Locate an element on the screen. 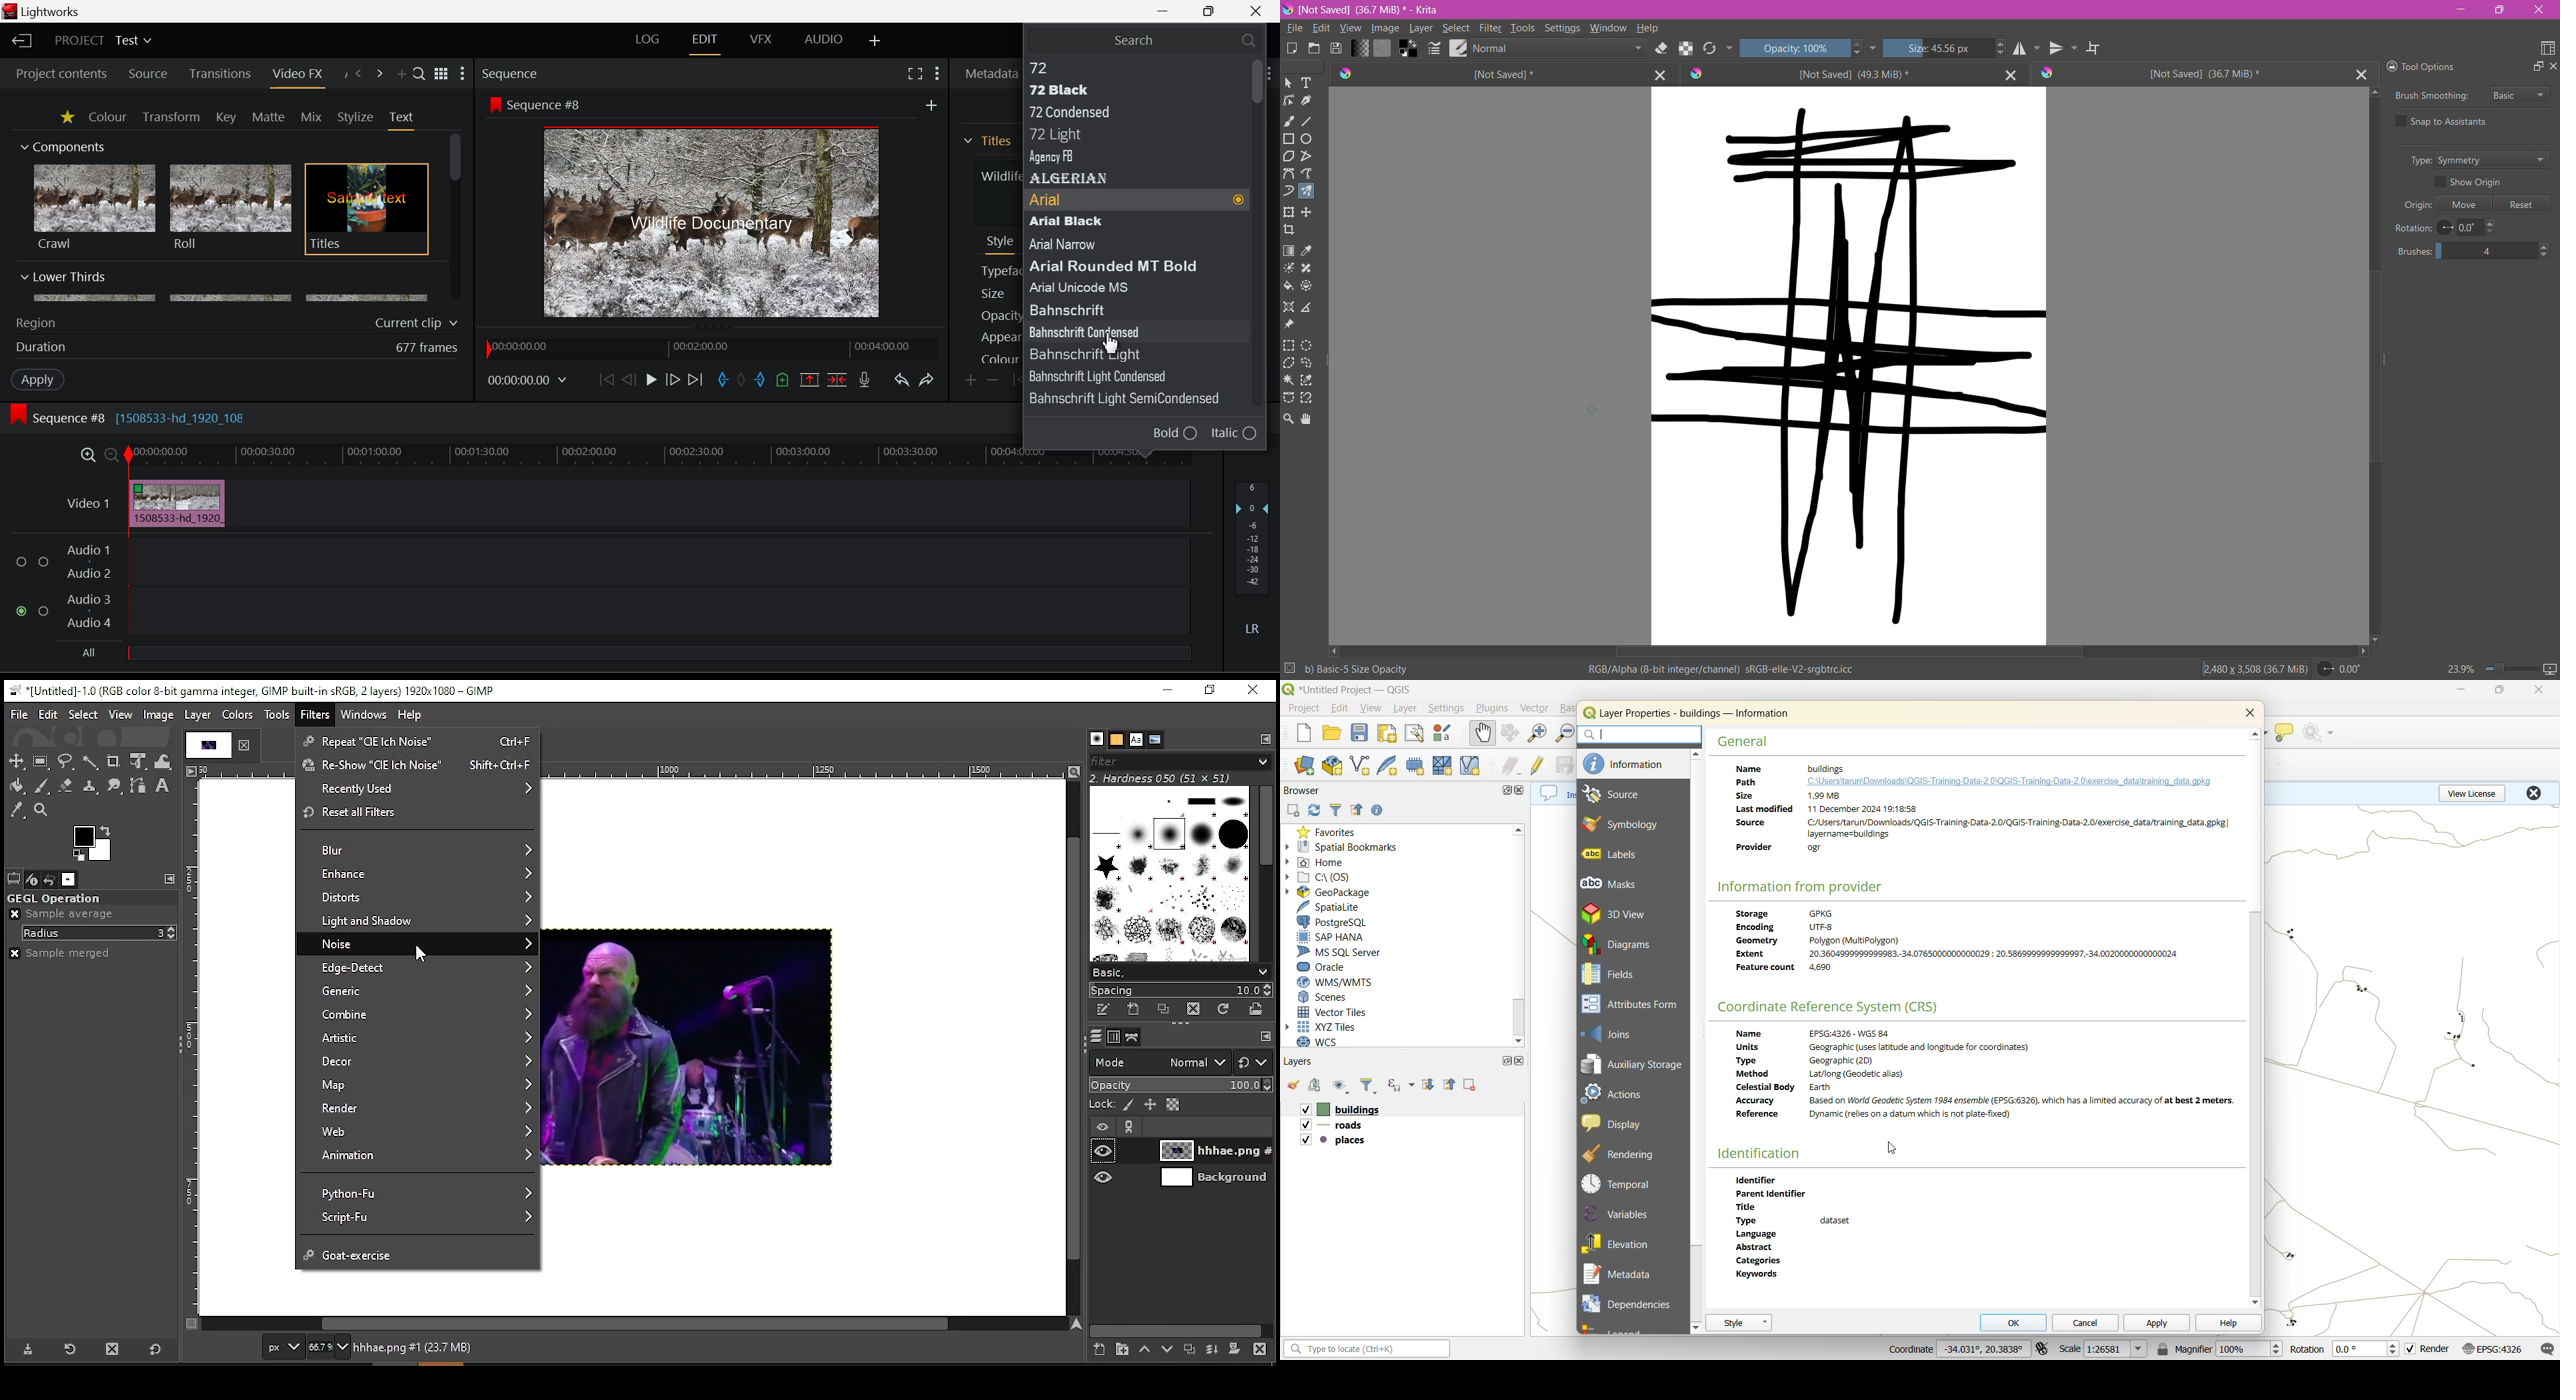 The width and height of the screenshot is (2576, 1400). reset all filters is located at coordinates (415, 813).